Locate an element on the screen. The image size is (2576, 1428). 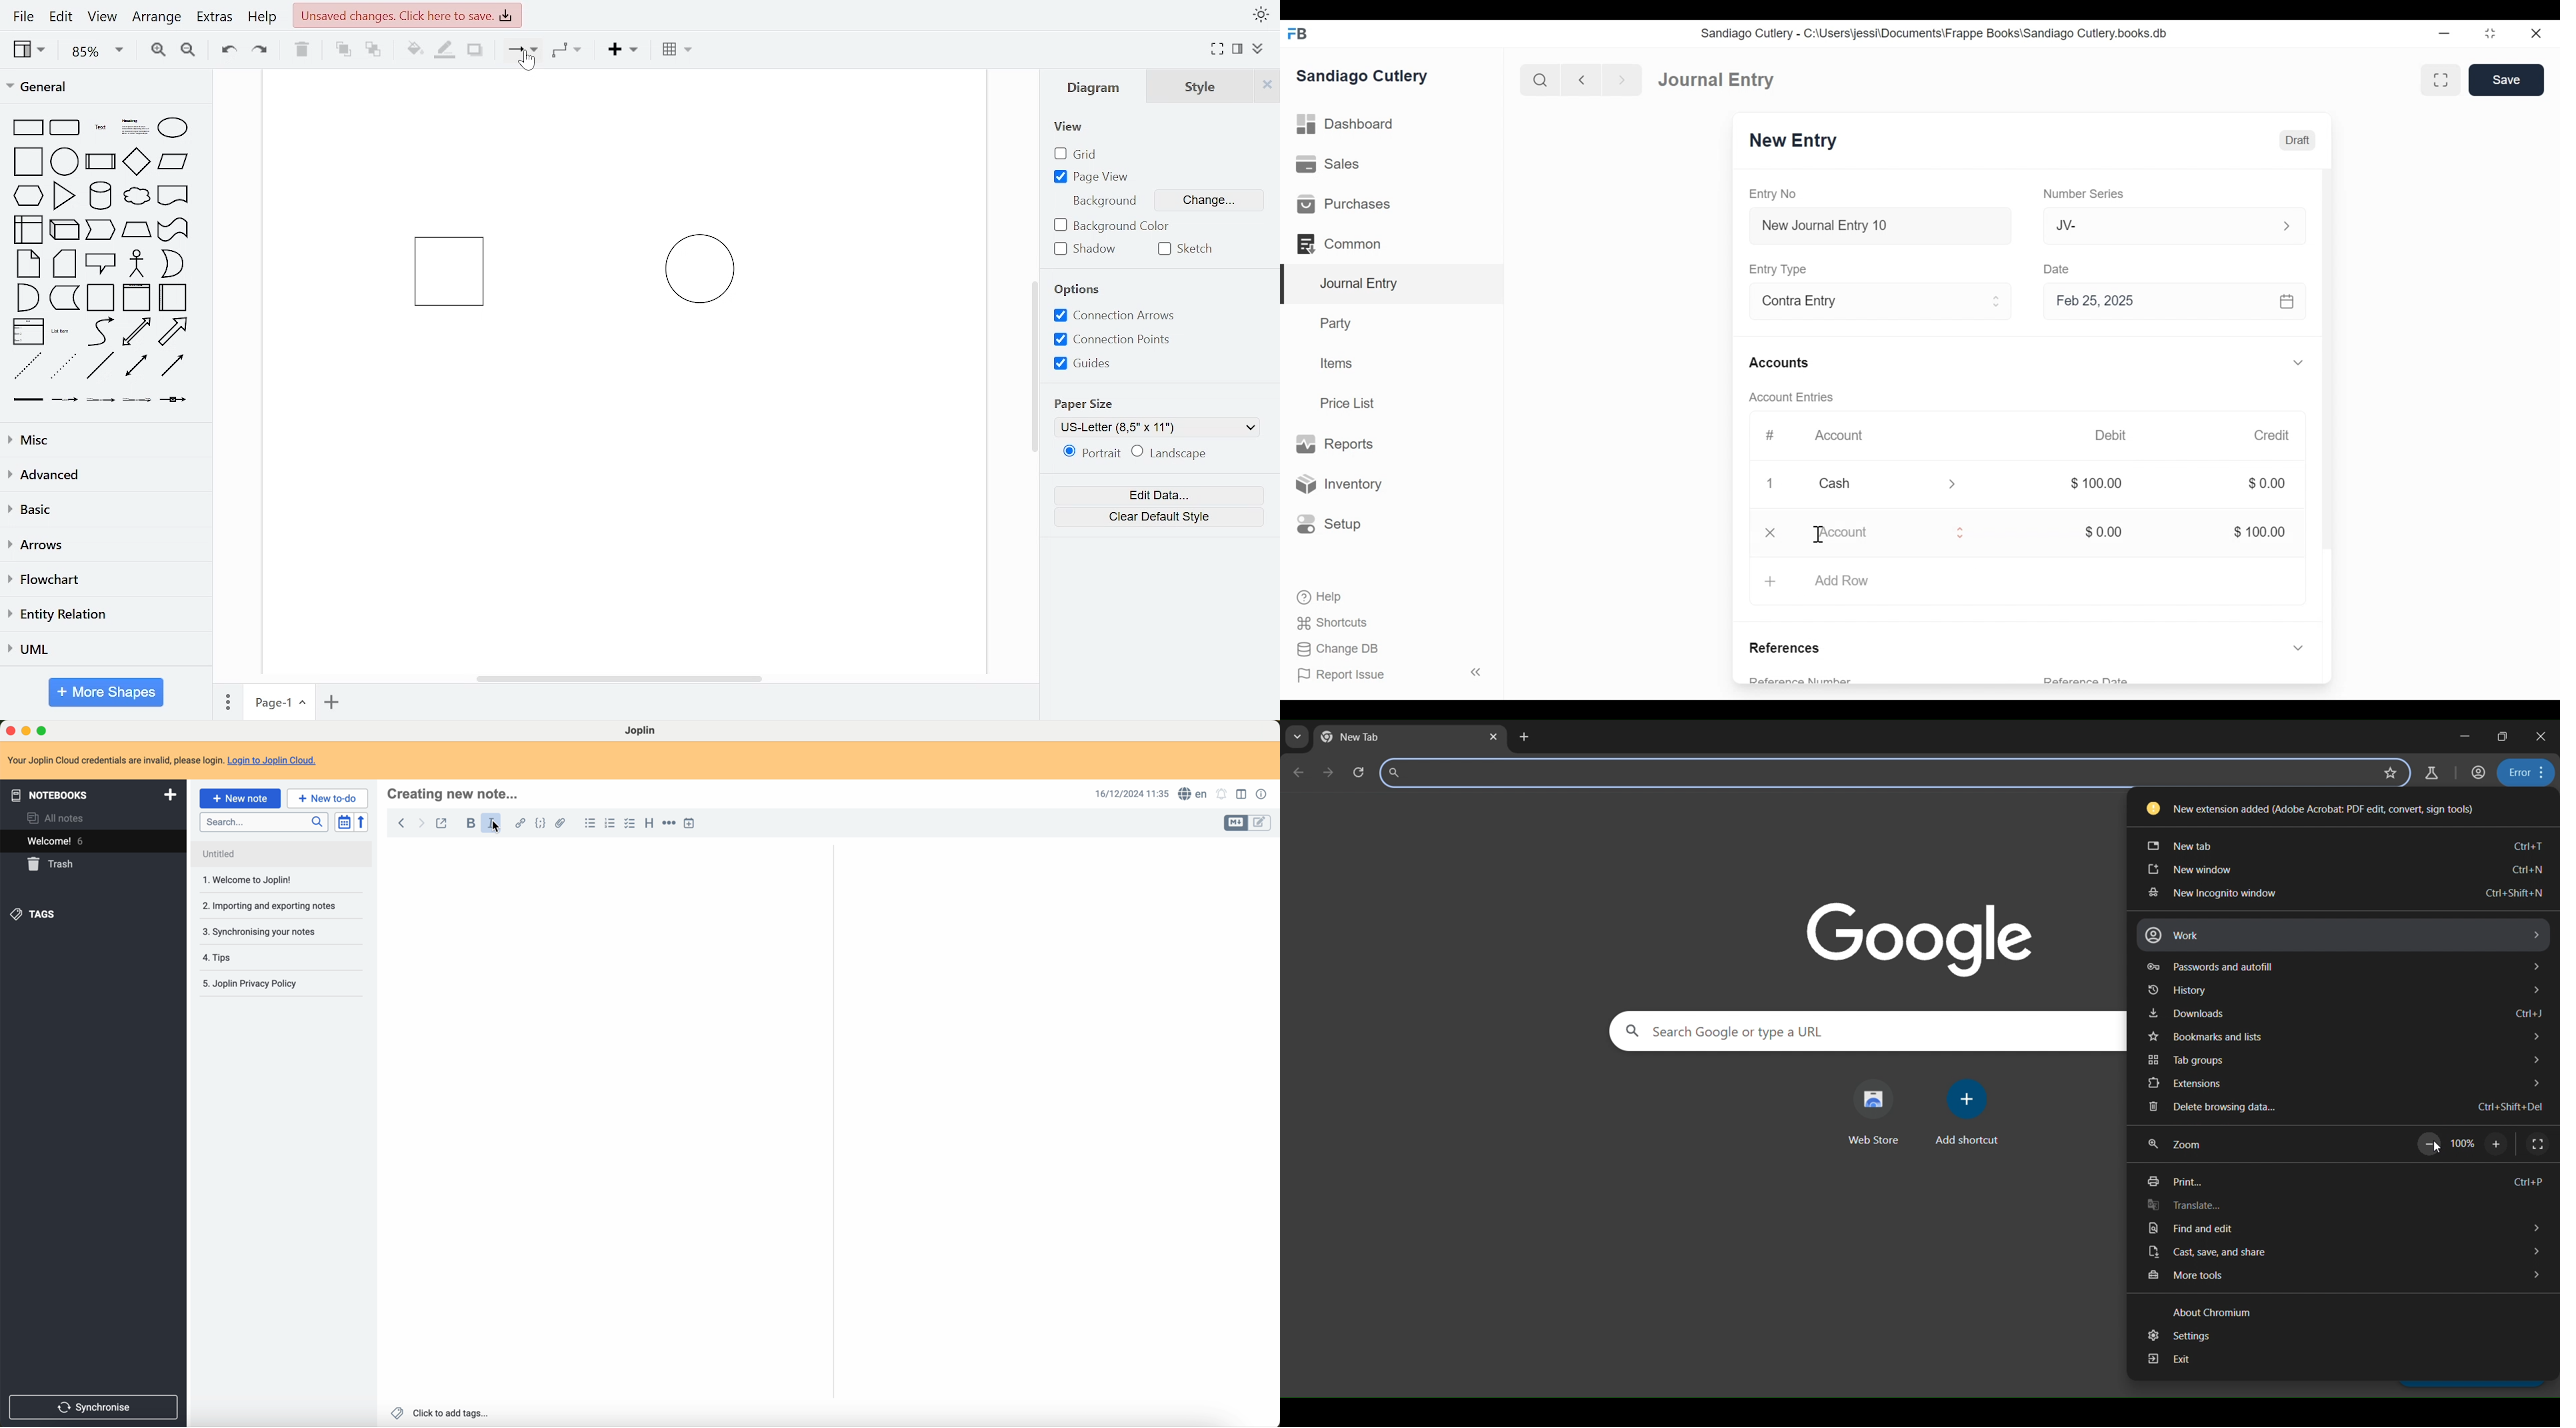
checkbox is located at coordinates (629, 824).